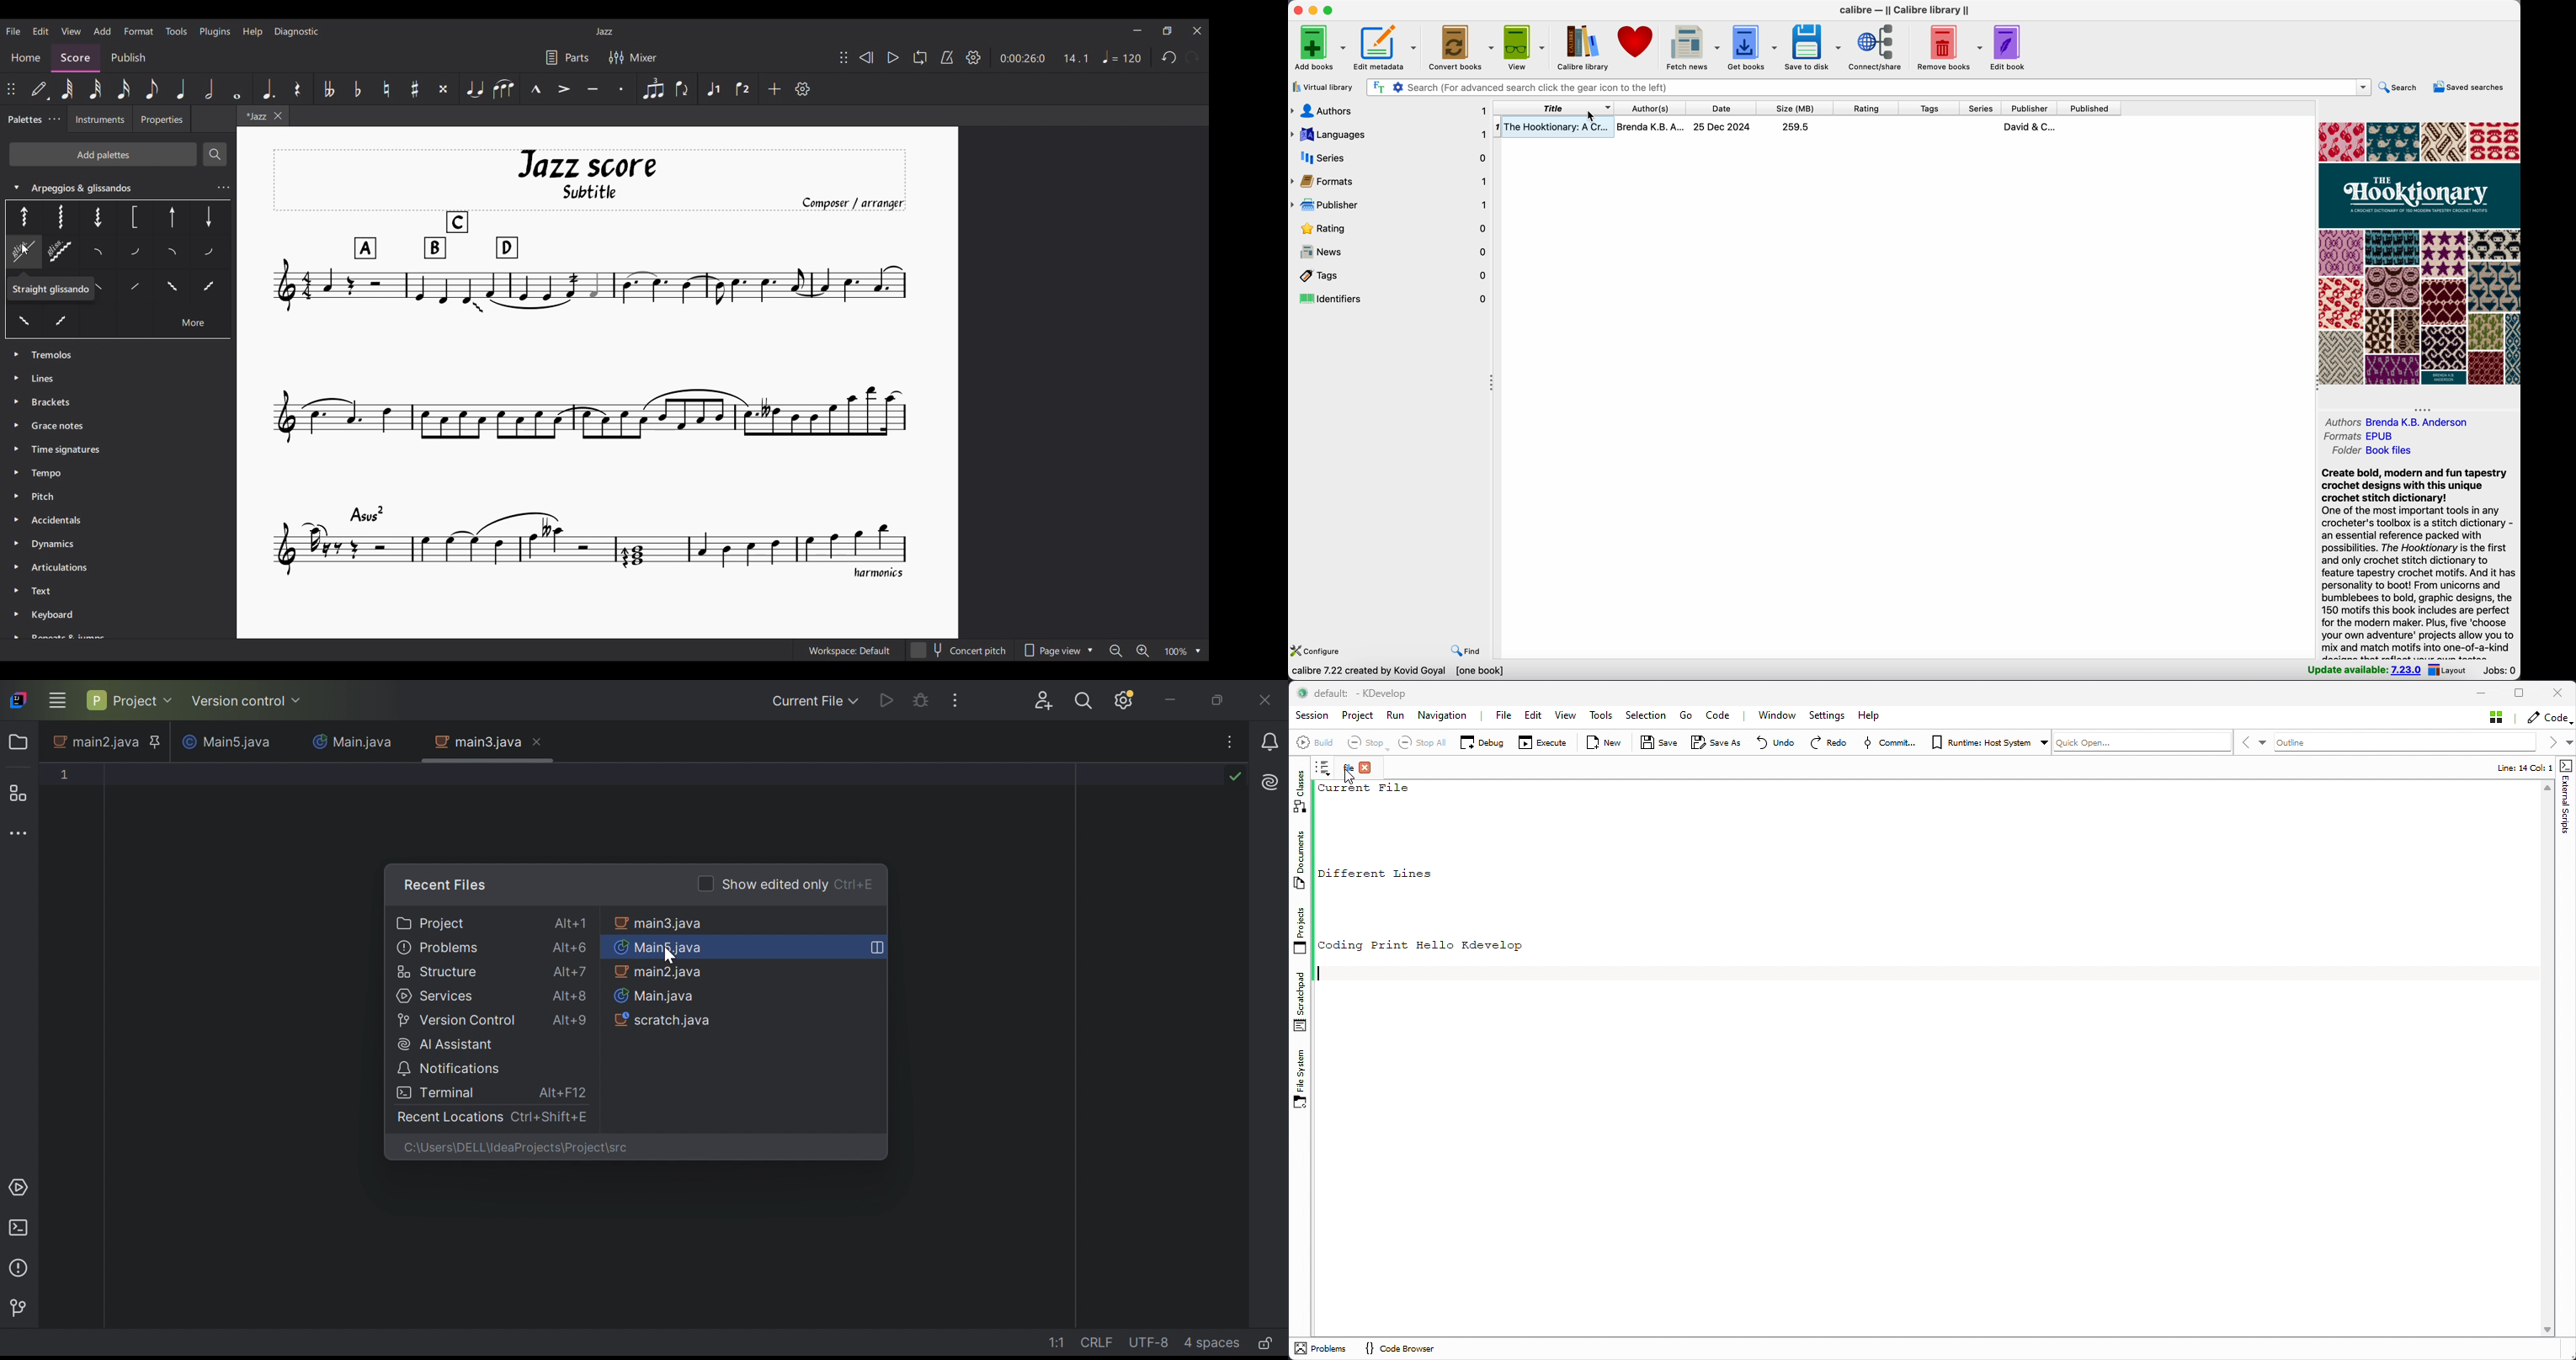 The image size is (2576, 1372). I want to click on Alt+7, so click(566, 974).